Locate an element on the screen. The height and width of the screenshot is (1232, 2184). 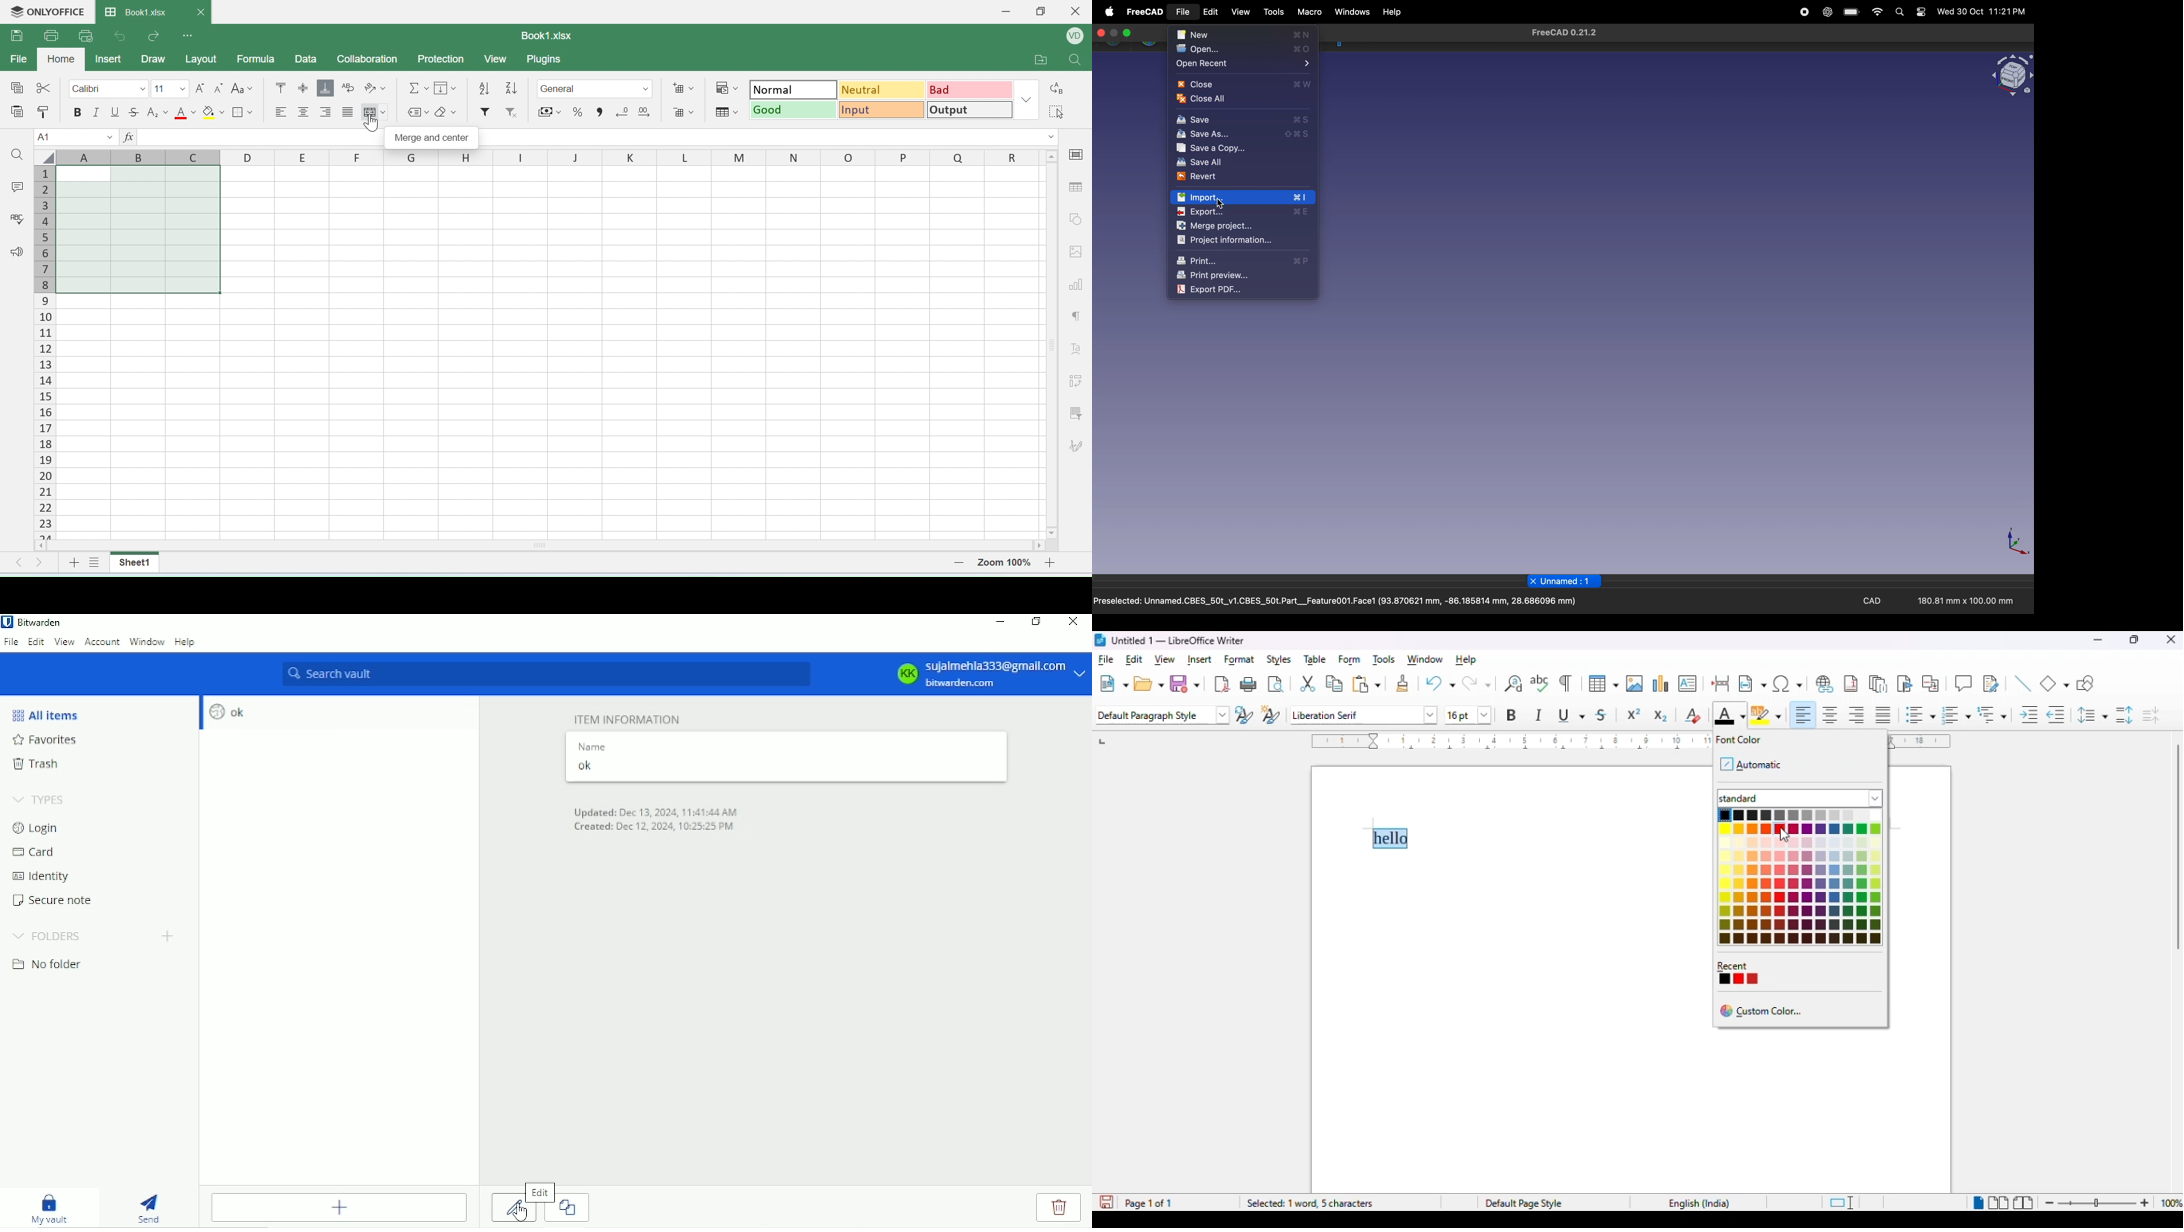
print reviews is located at coordinates (1239, 275).